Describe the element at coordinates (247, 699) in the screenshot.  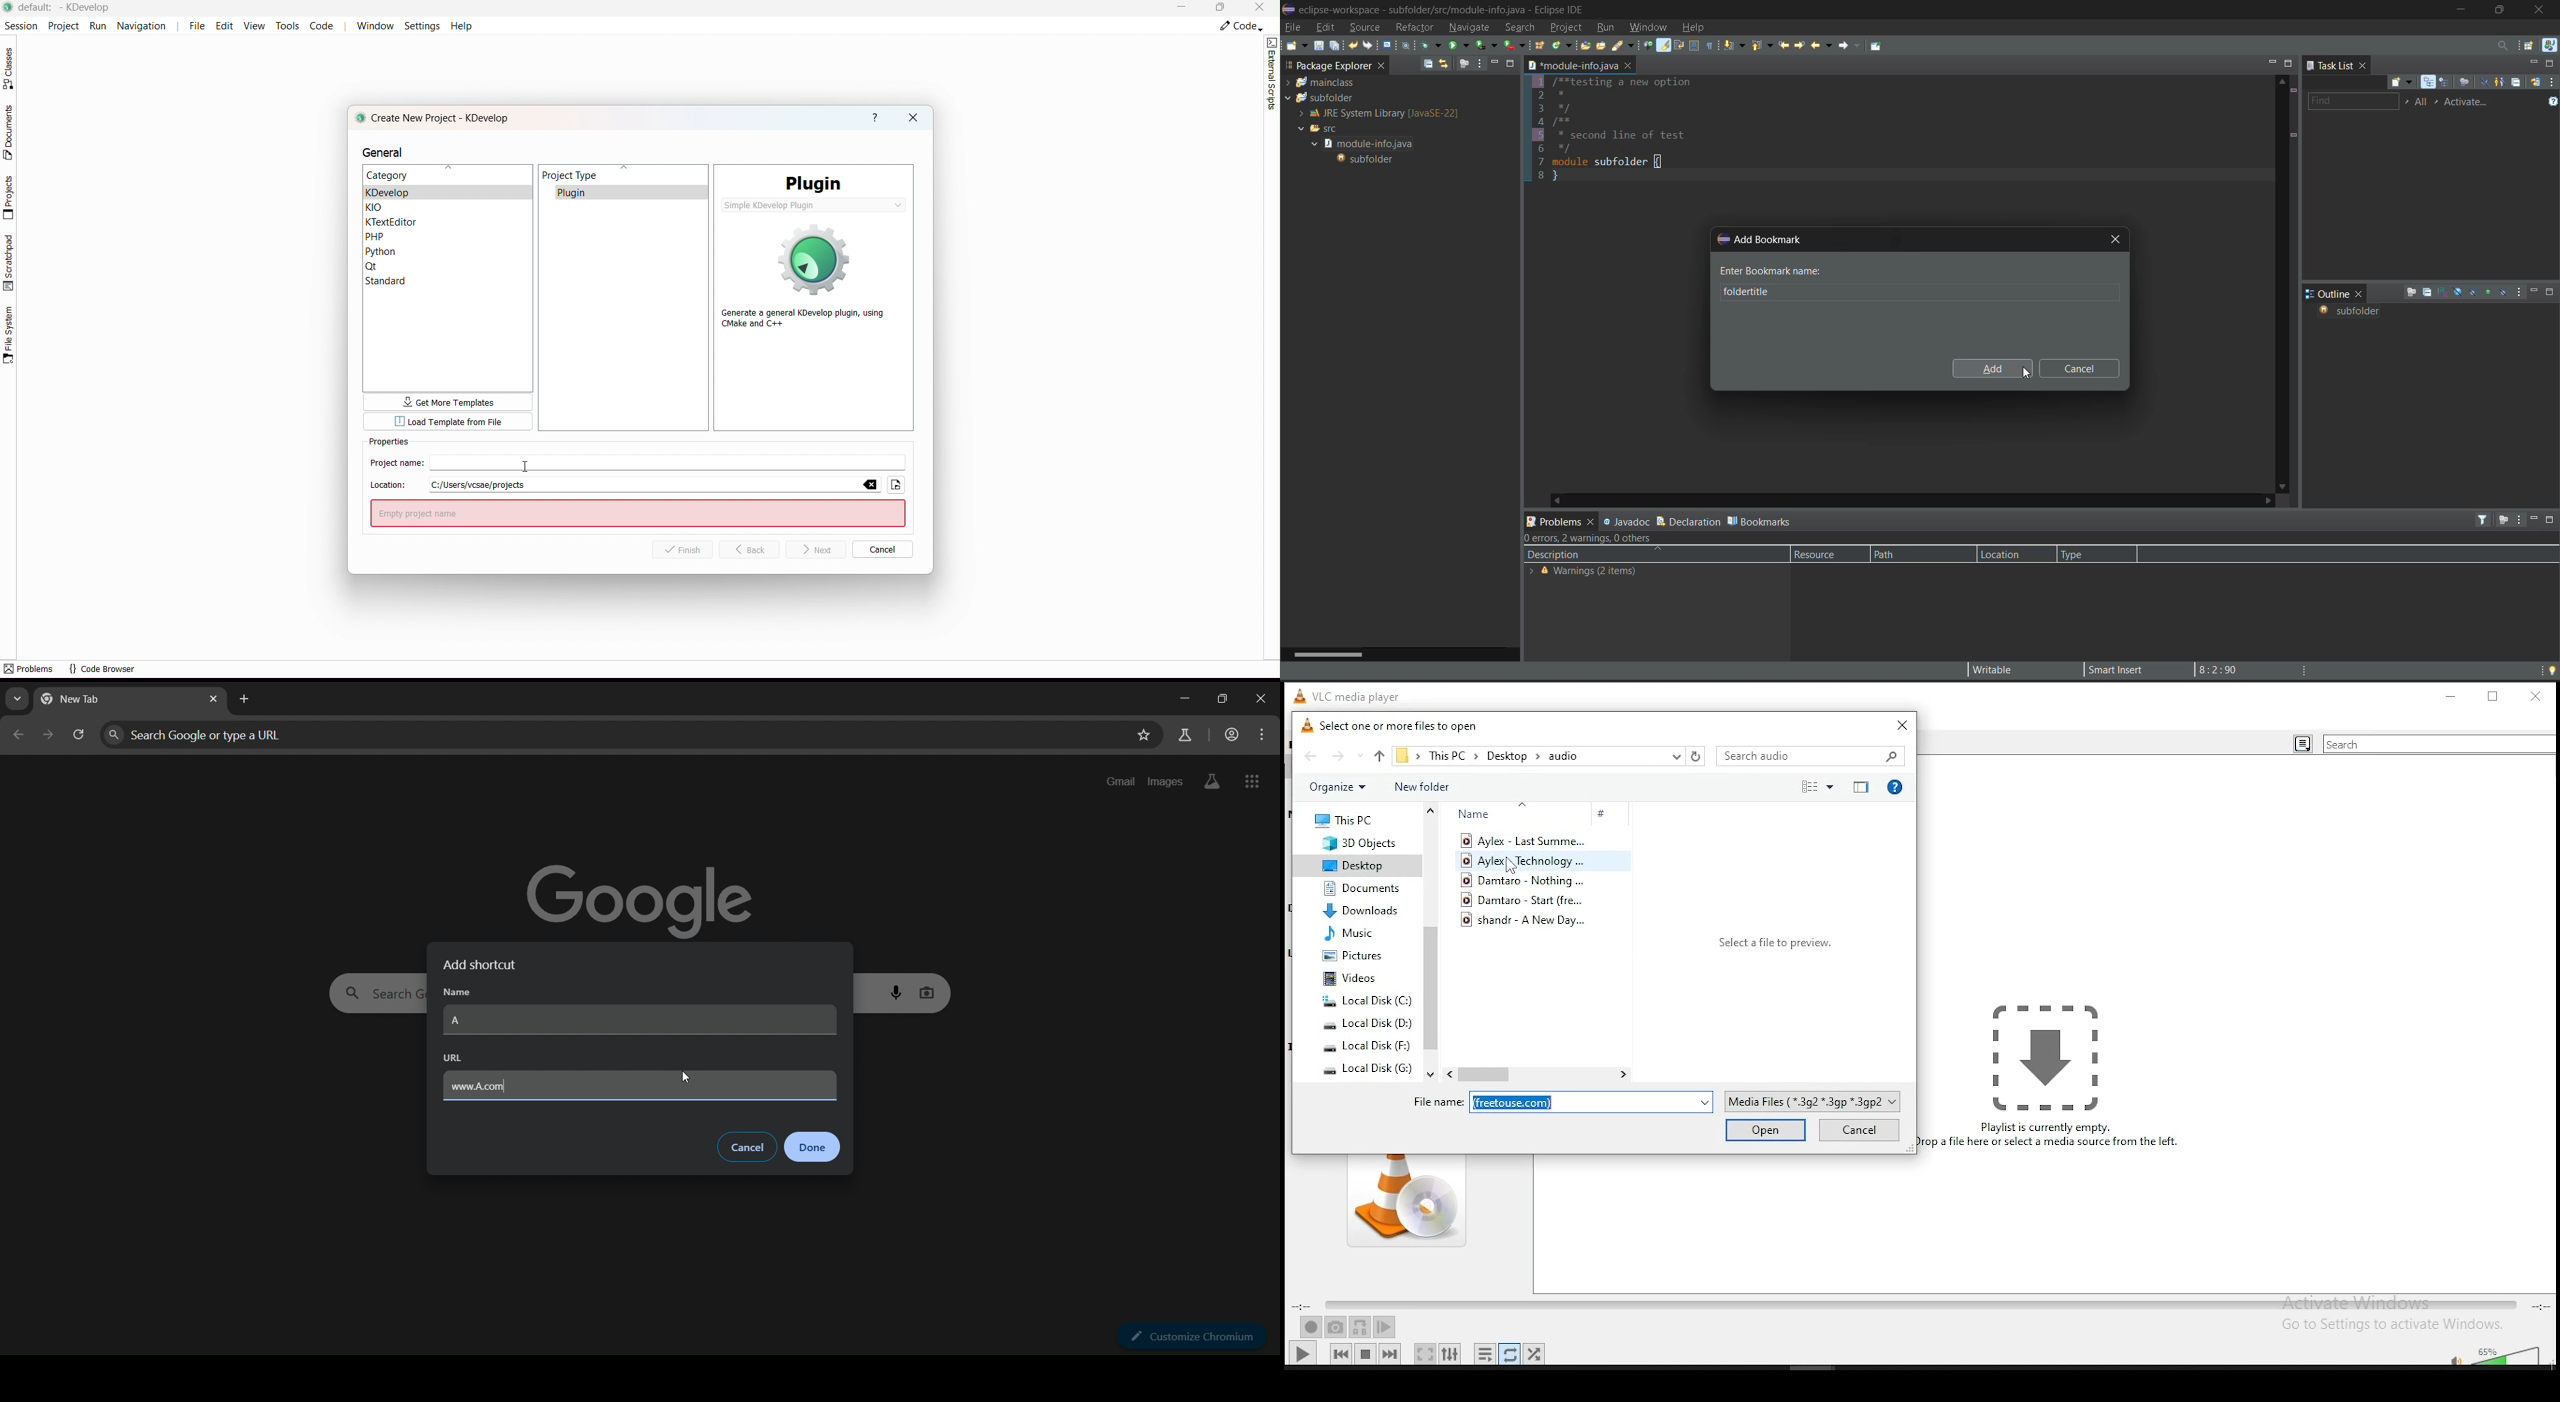
I see `new tab` at that location.